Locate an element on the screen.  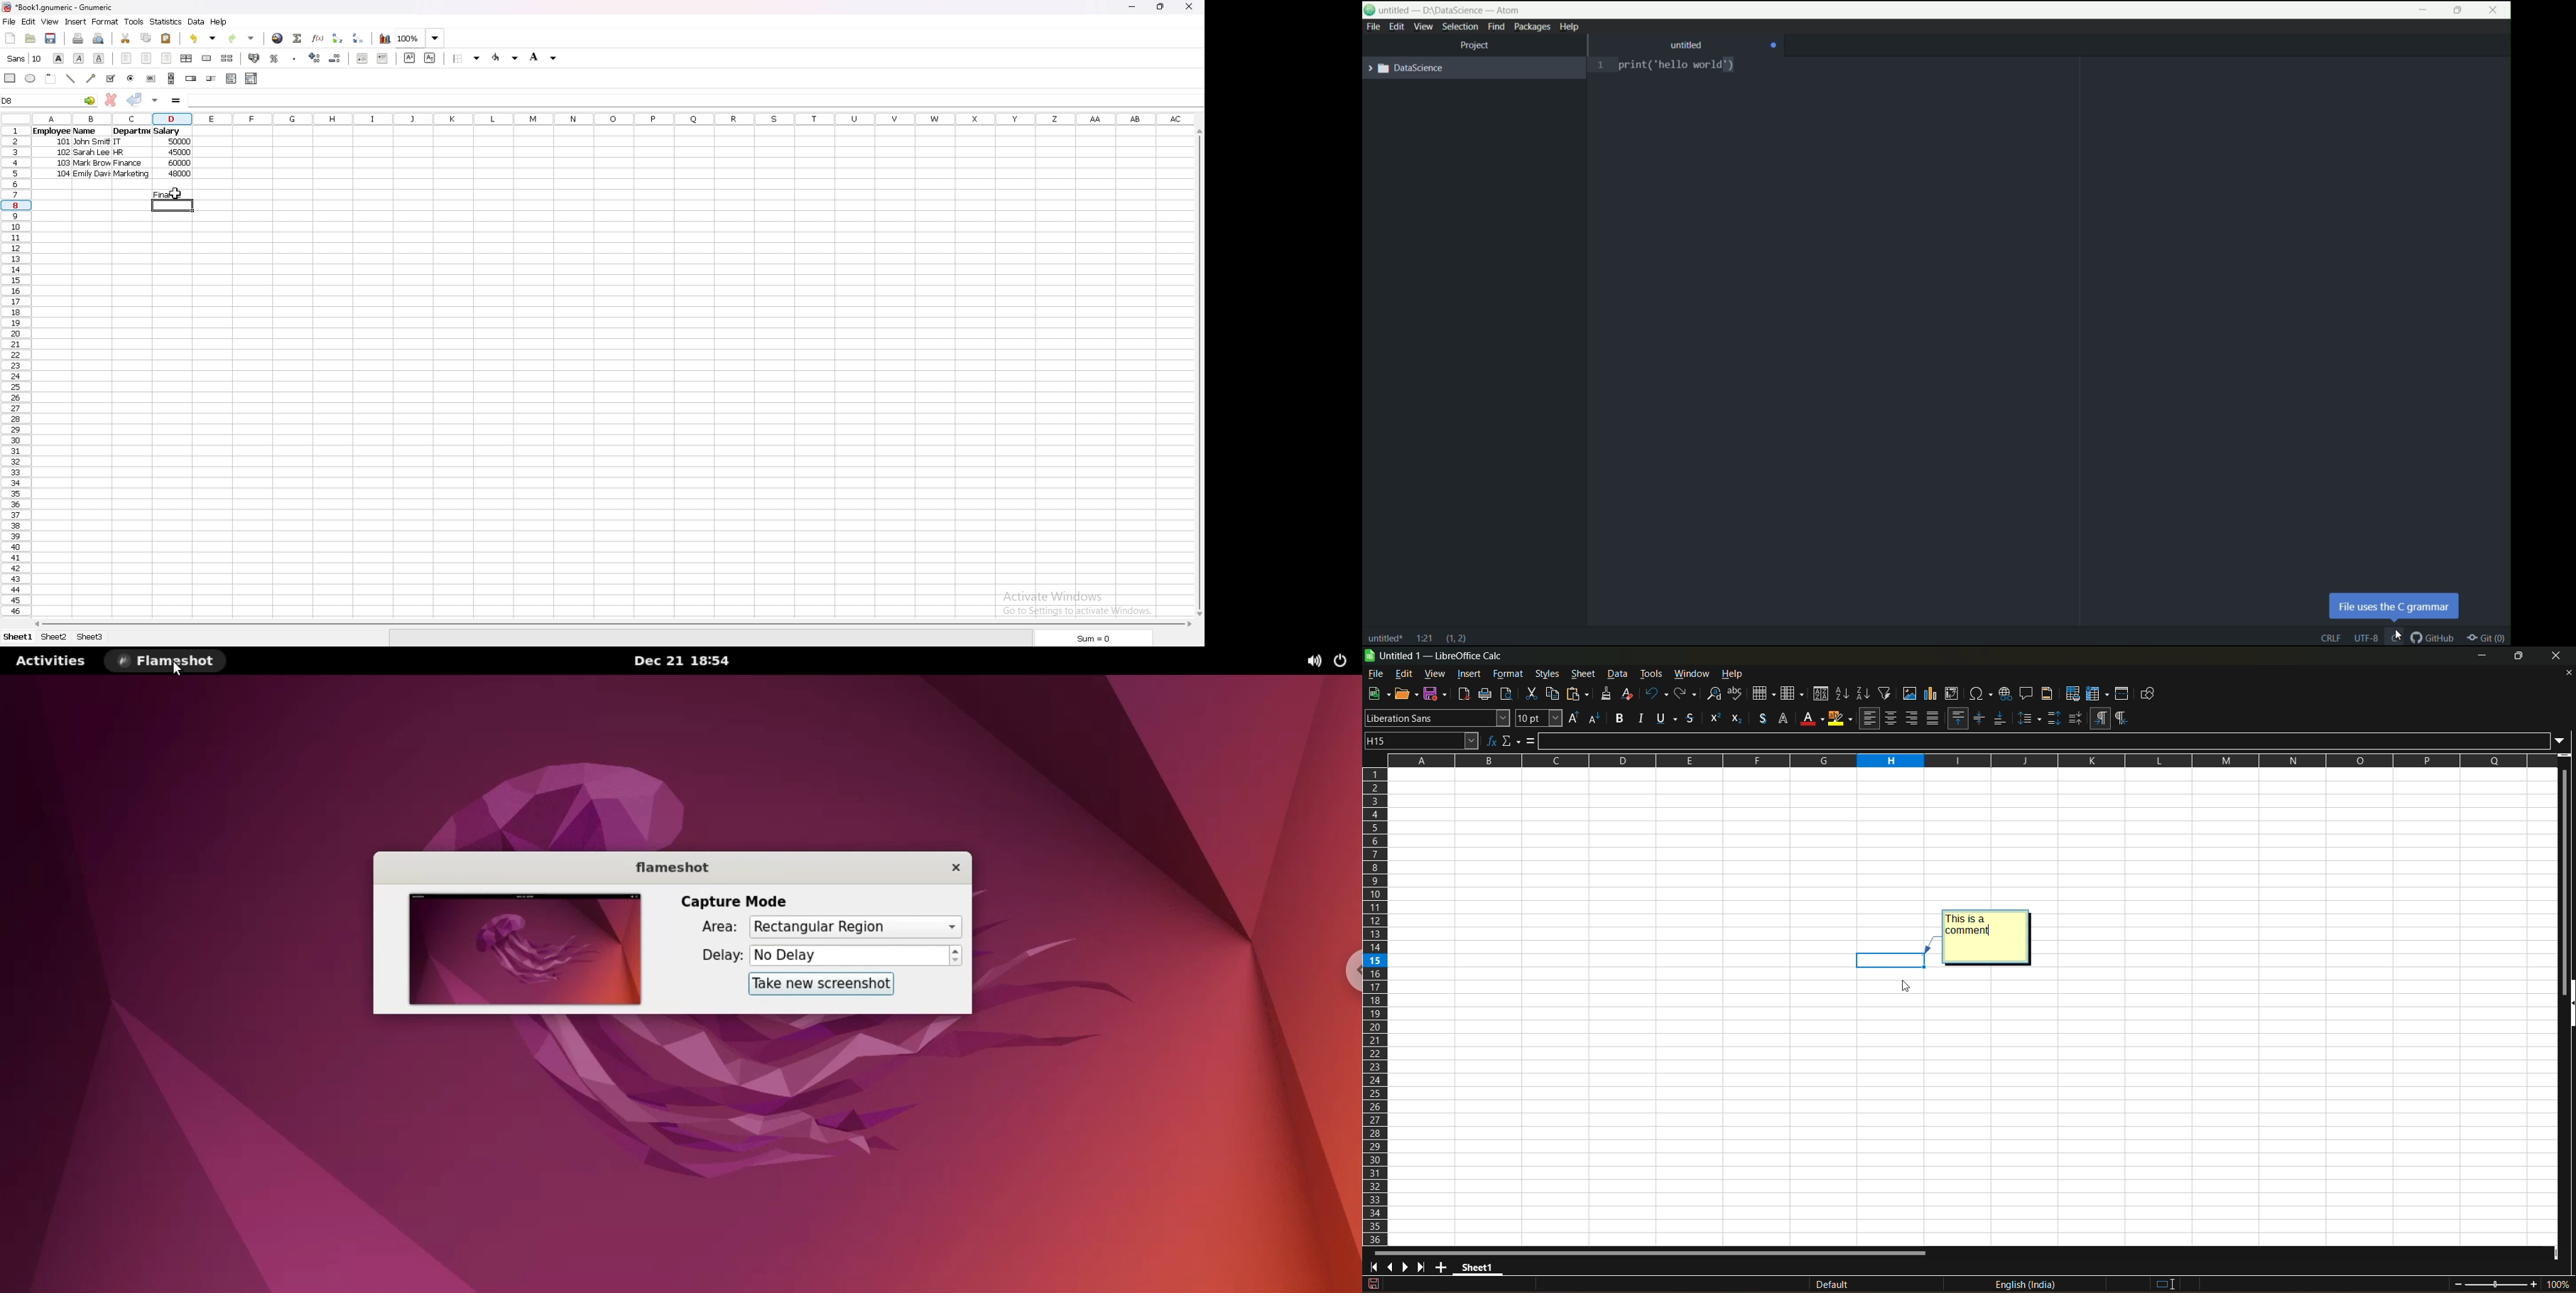
increase indent is located at coordinates (2085, 717).